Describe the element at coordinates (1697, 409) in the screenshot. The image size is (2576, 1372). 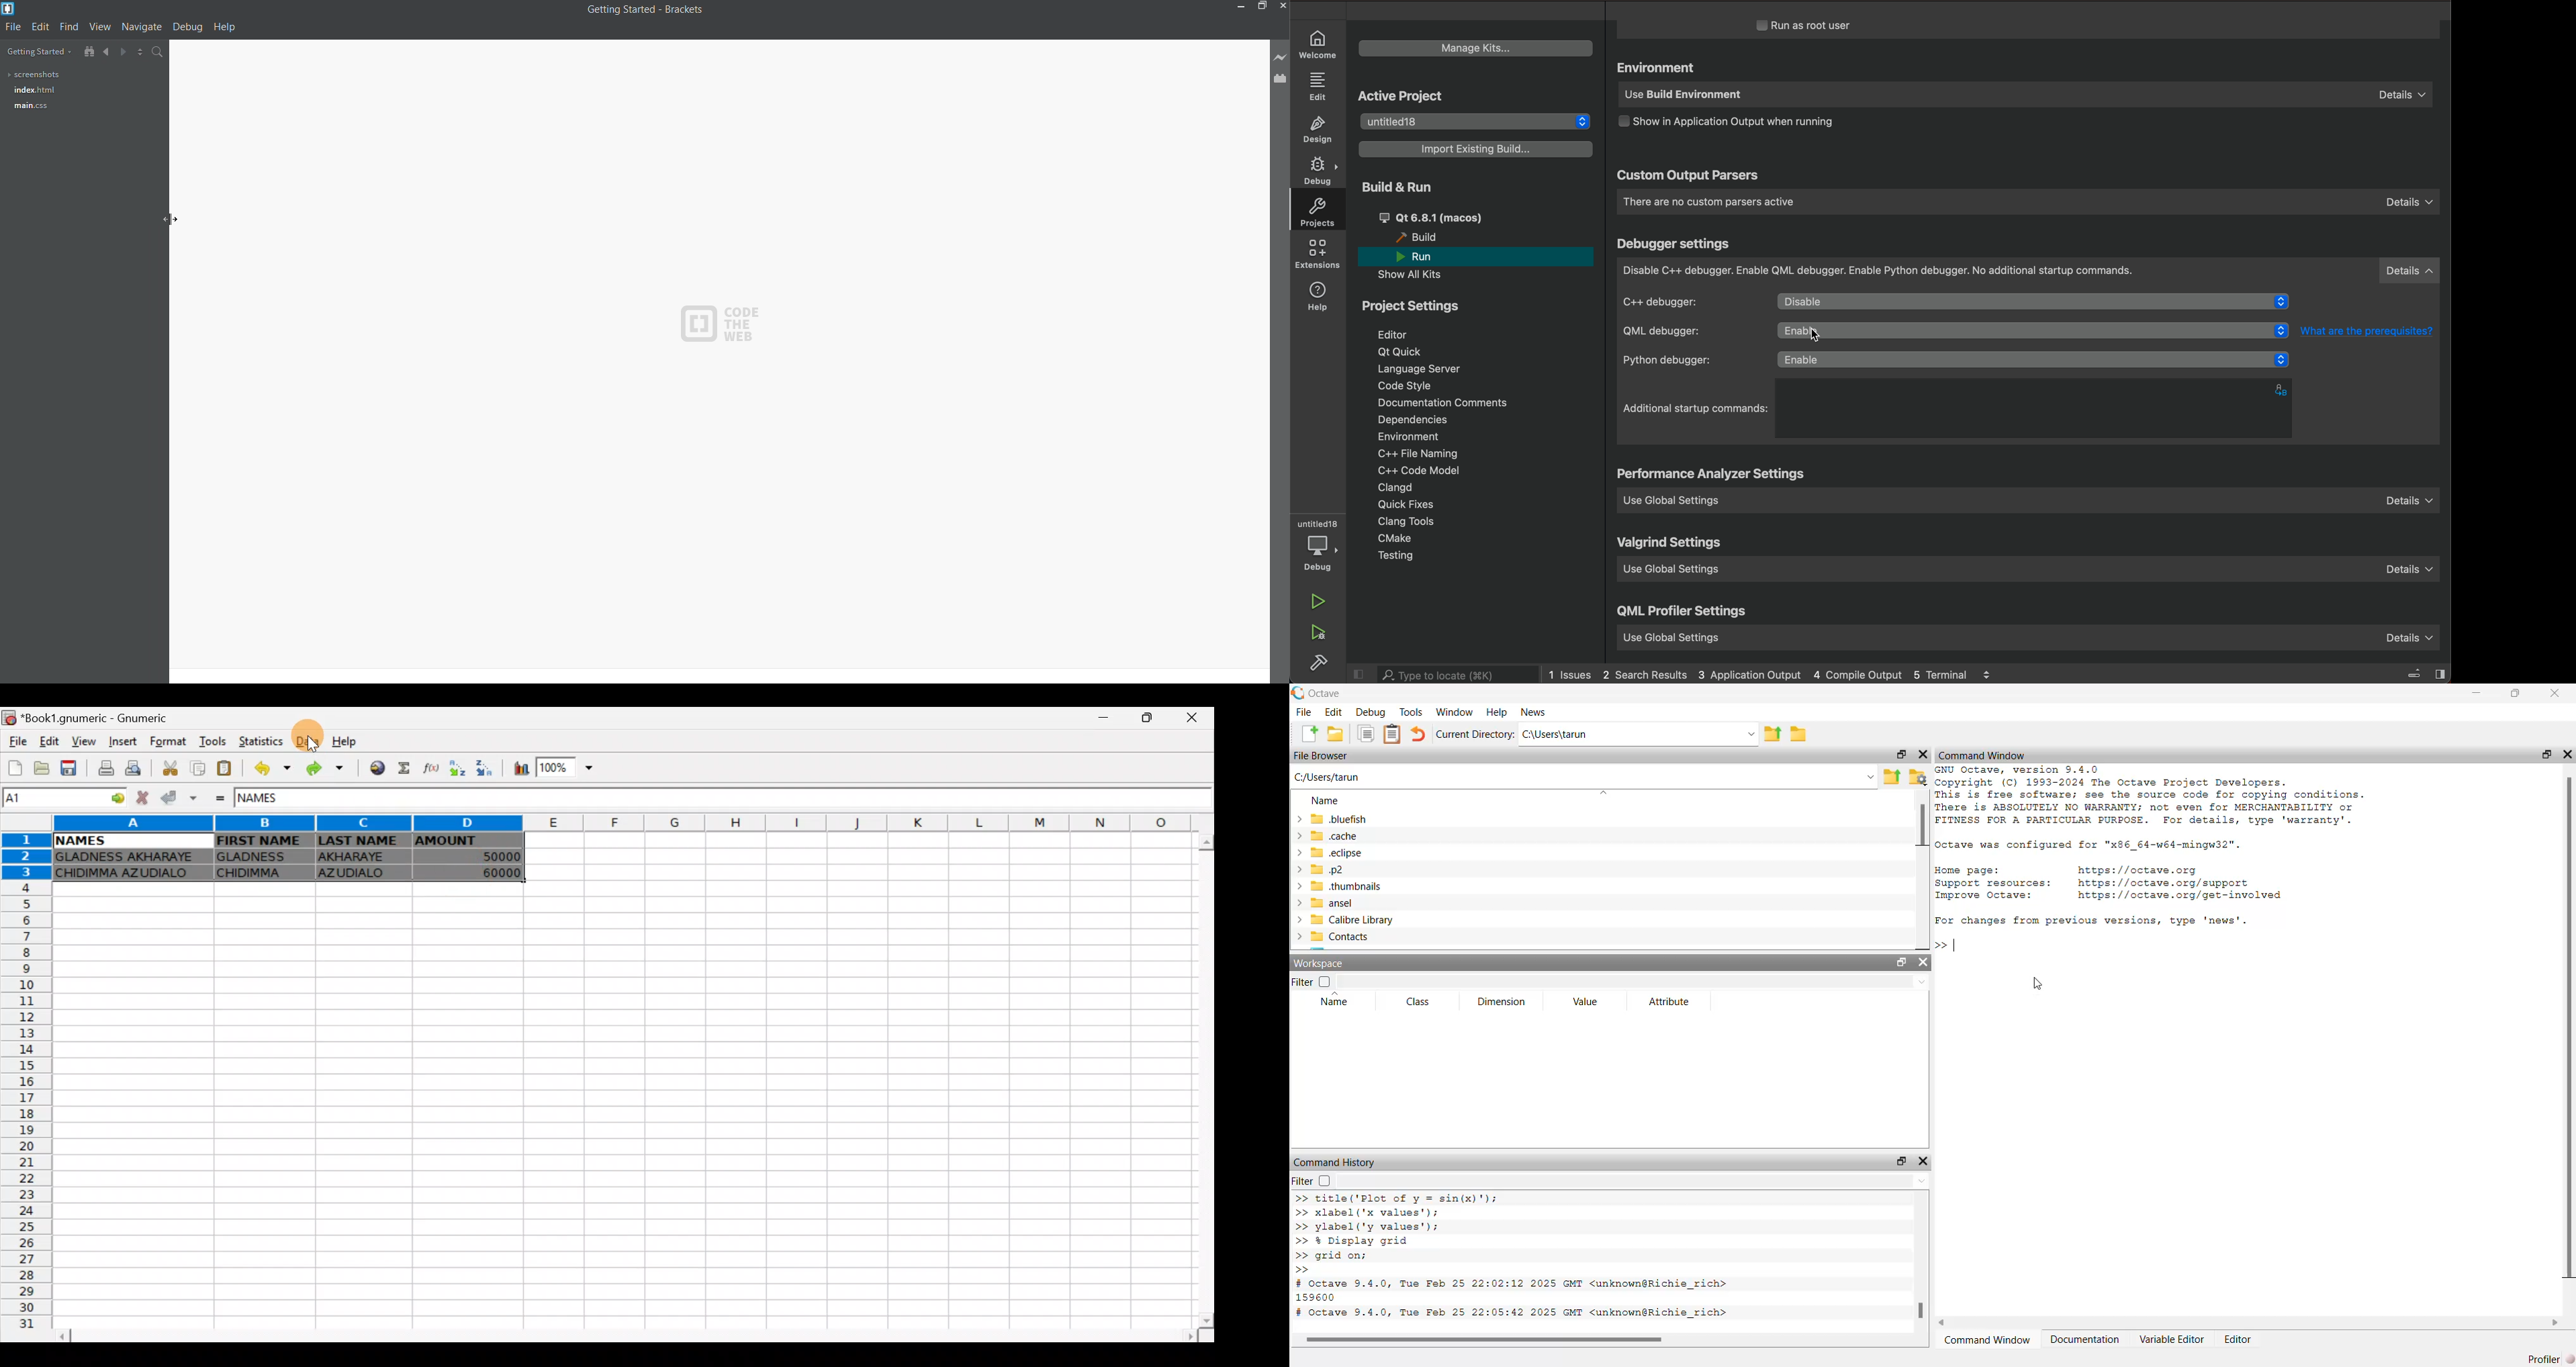
I see `startup ` at that location.